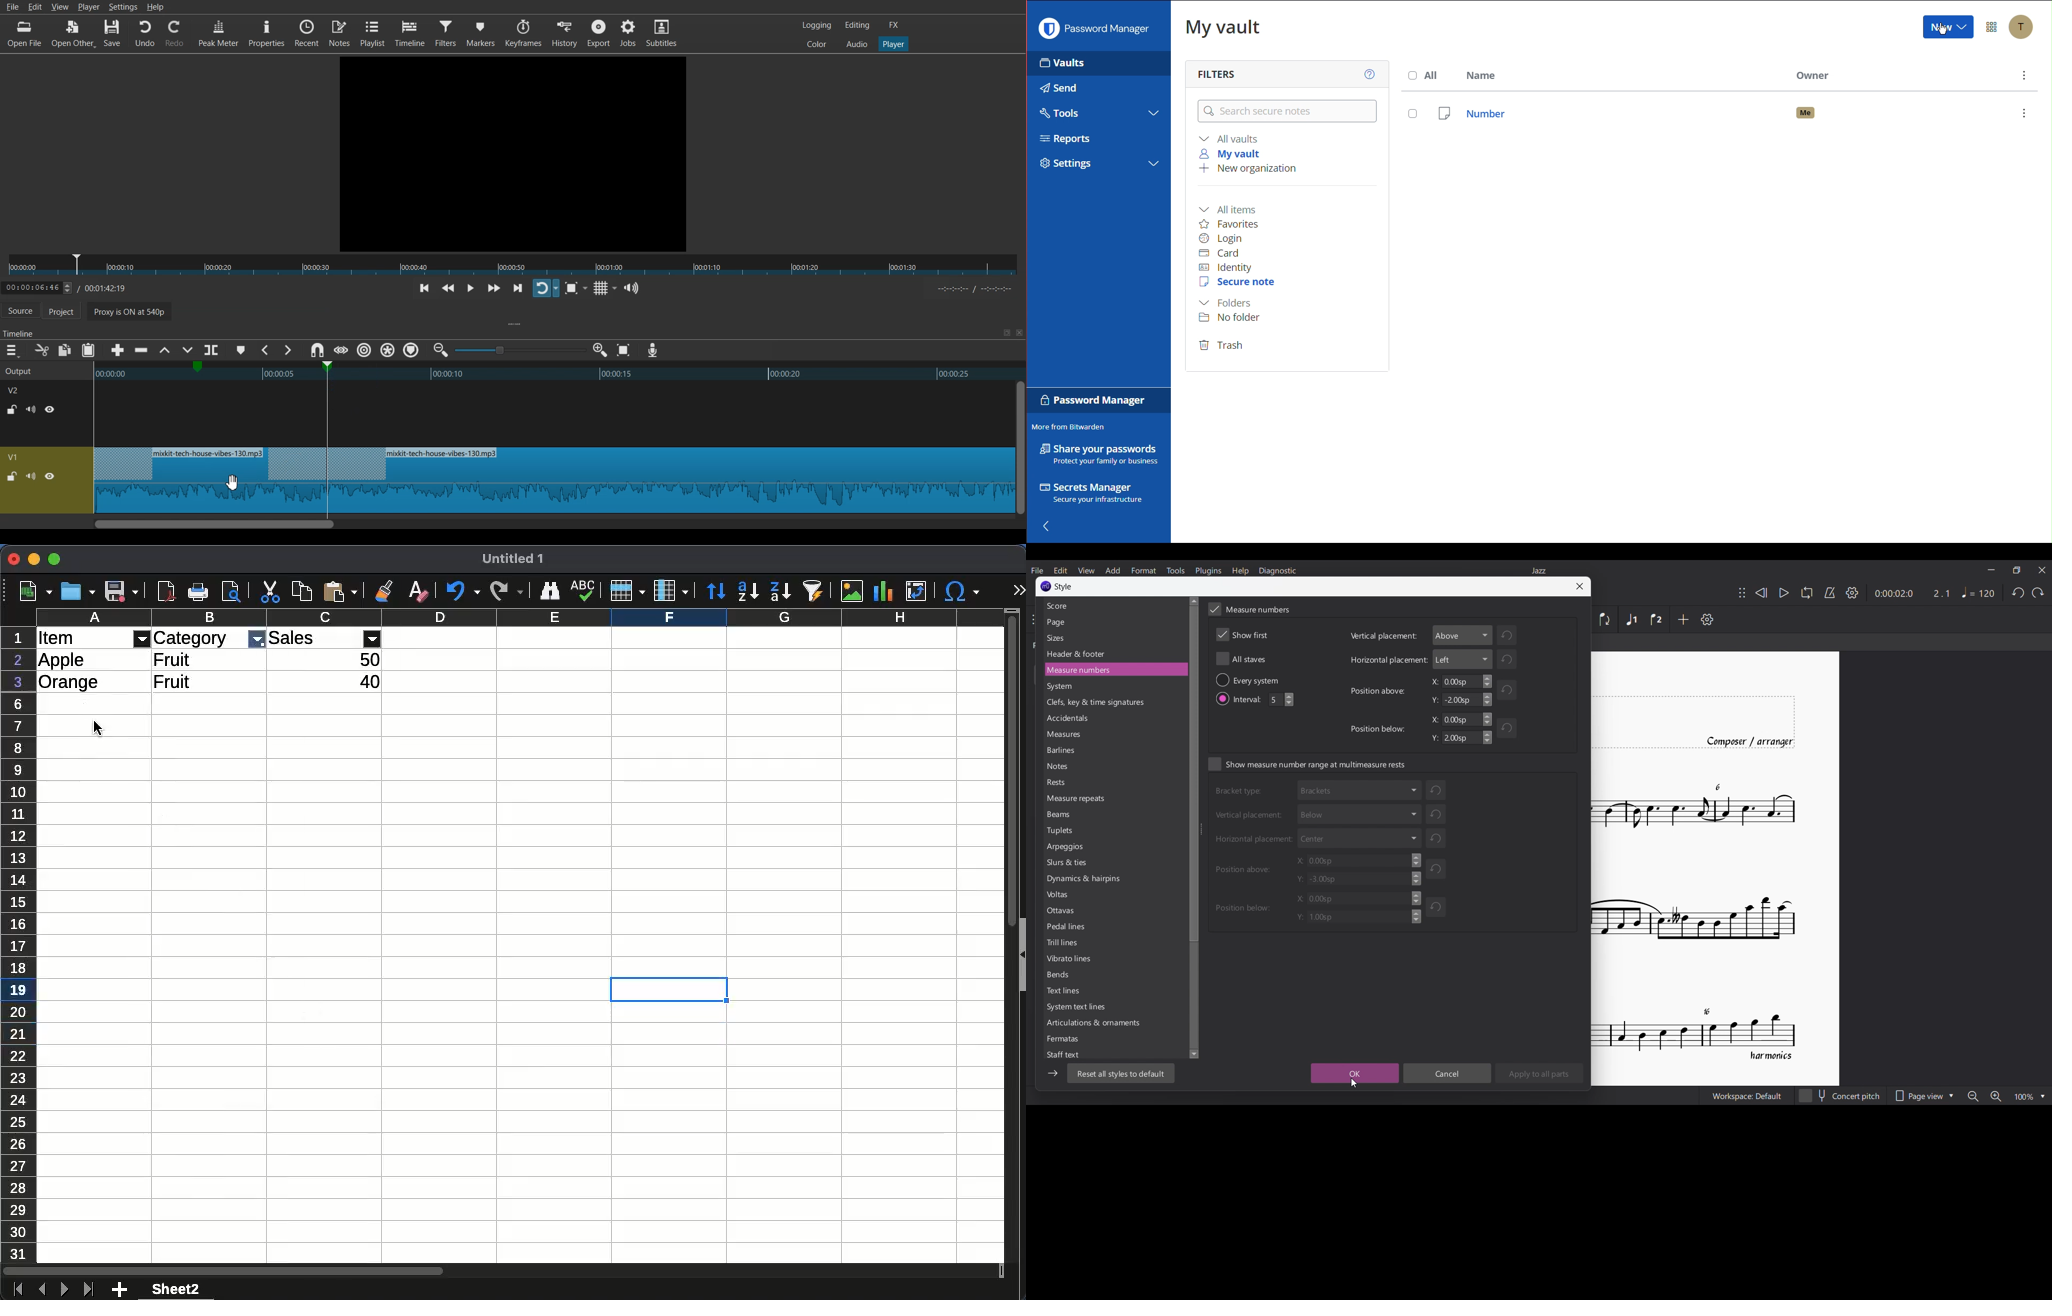 This screenshot has height=1316, width=2072. Describe the element at coordinates (1355, 1074) in the screenshot. I see `OK` at that location.